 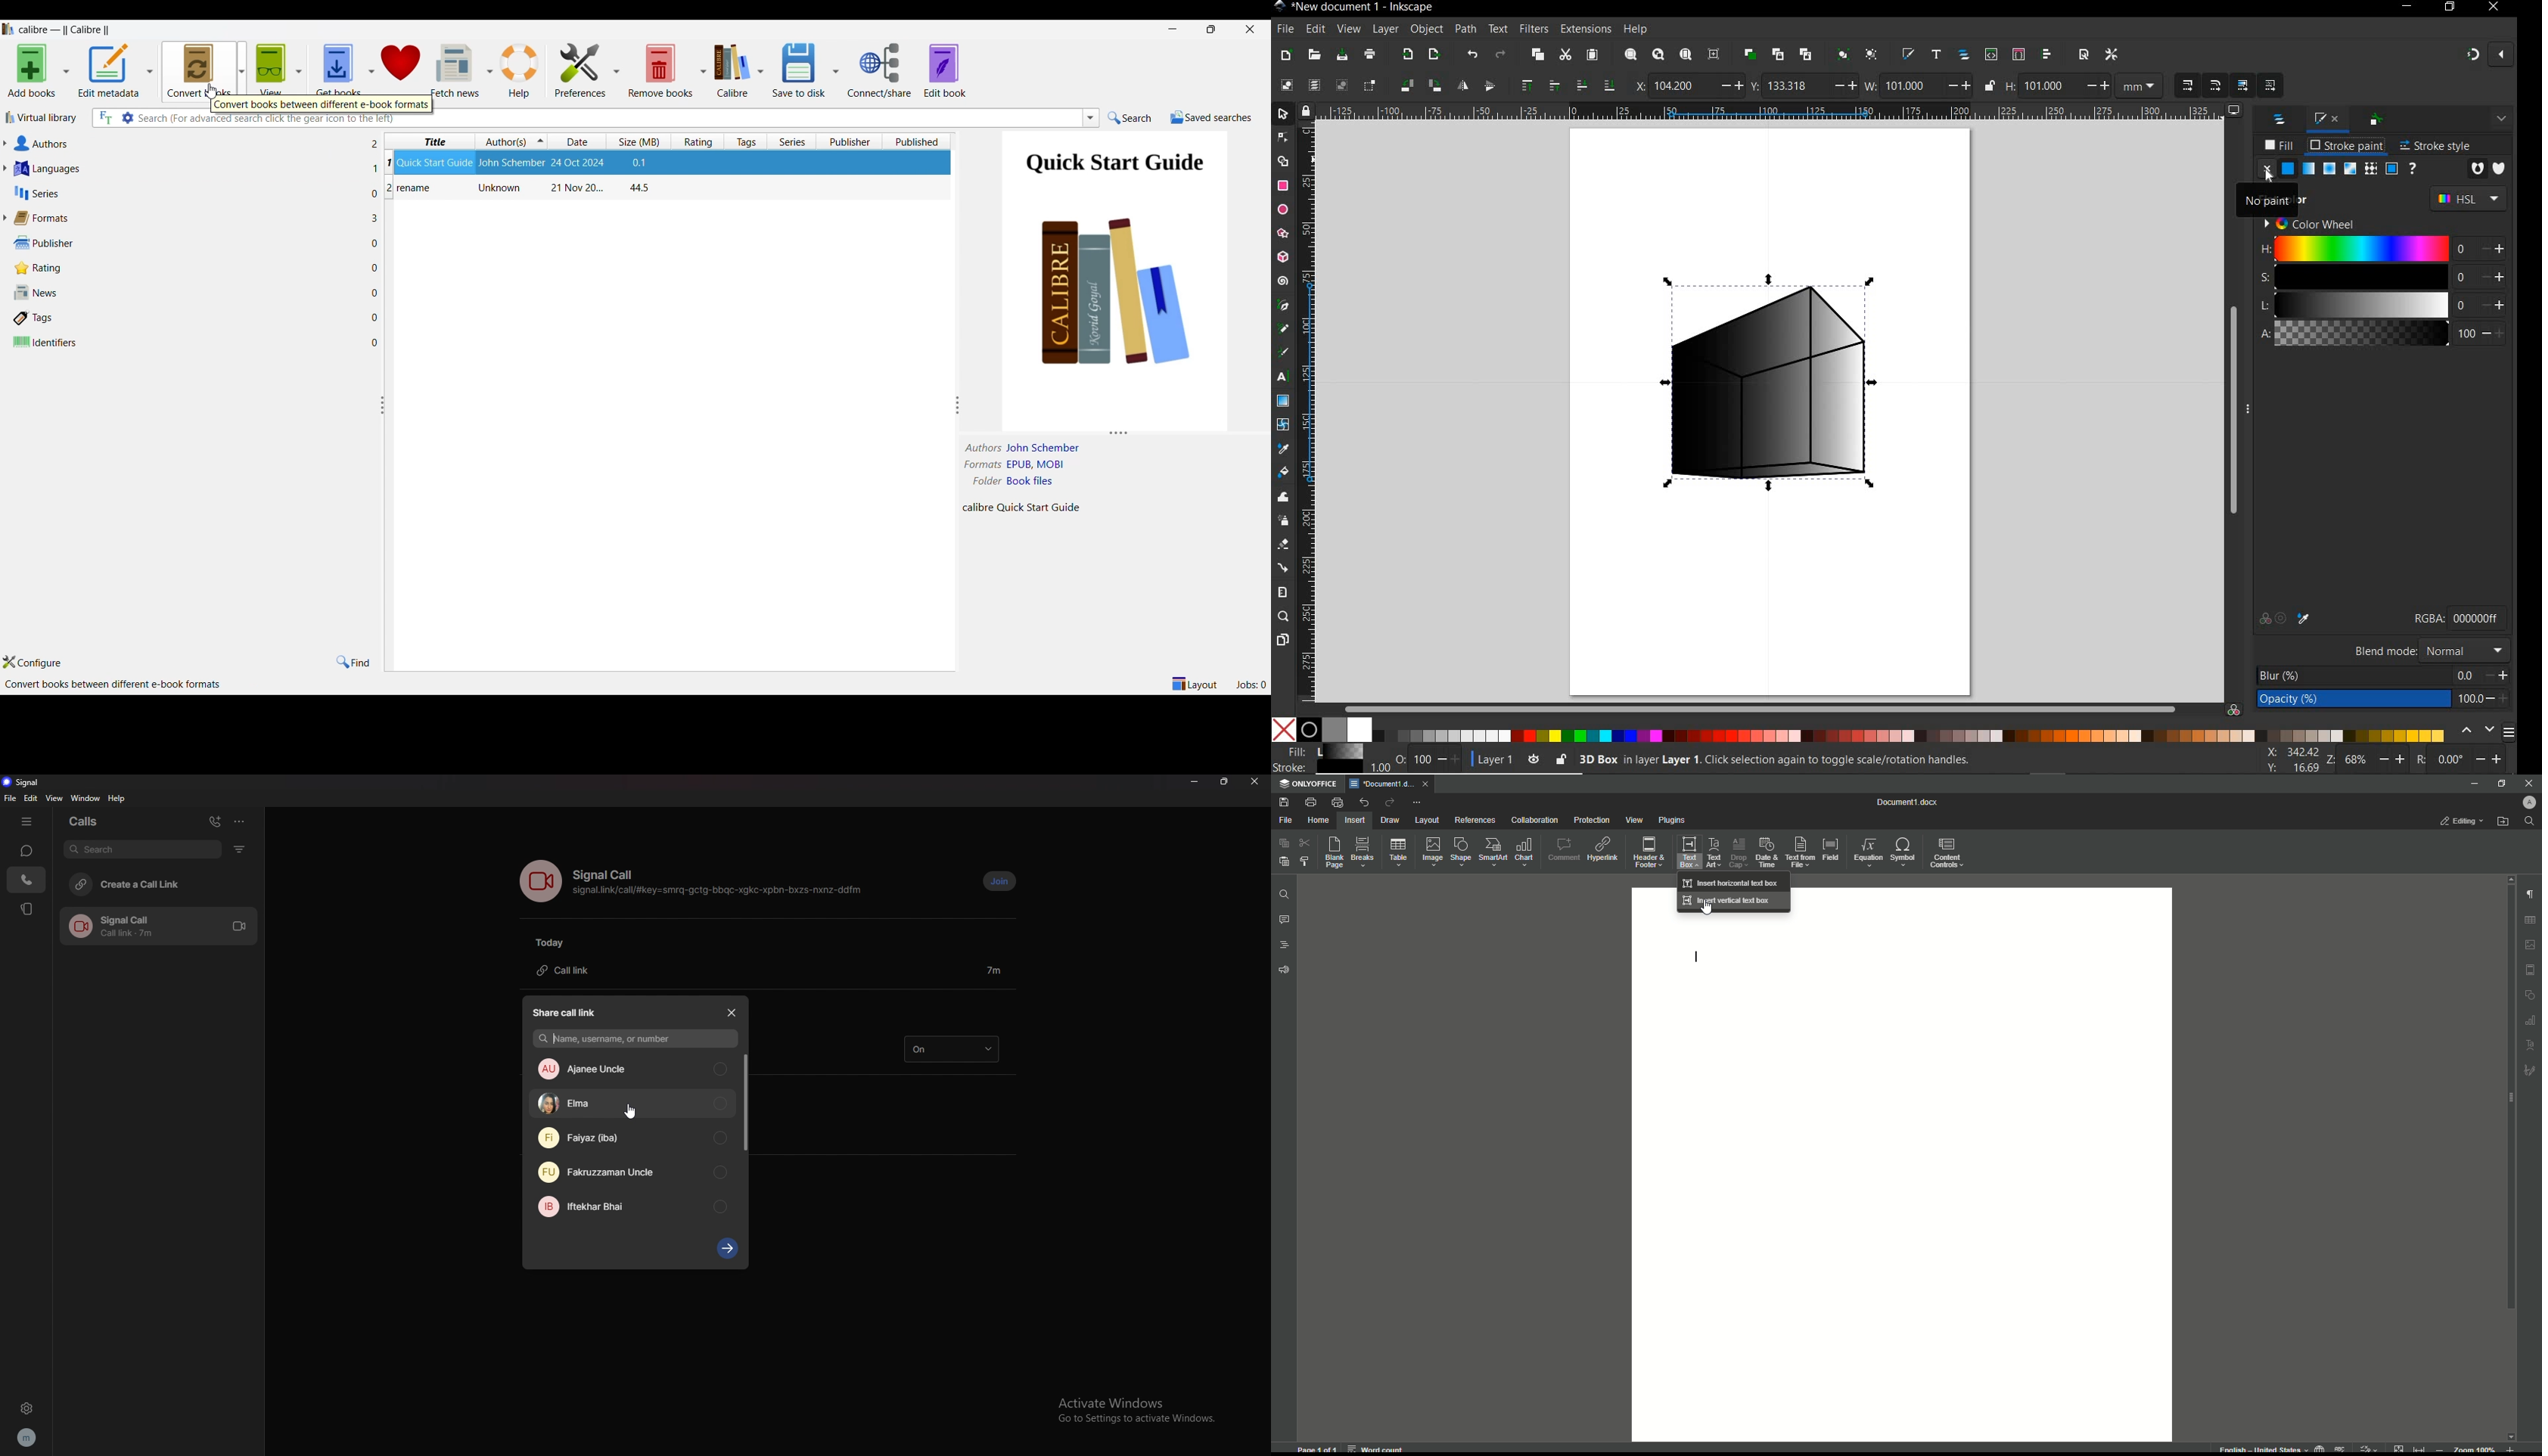 What do you see at coordinates (1398, 855) in the screenshot?
I see `Table` at bounding box center [1398, 855].